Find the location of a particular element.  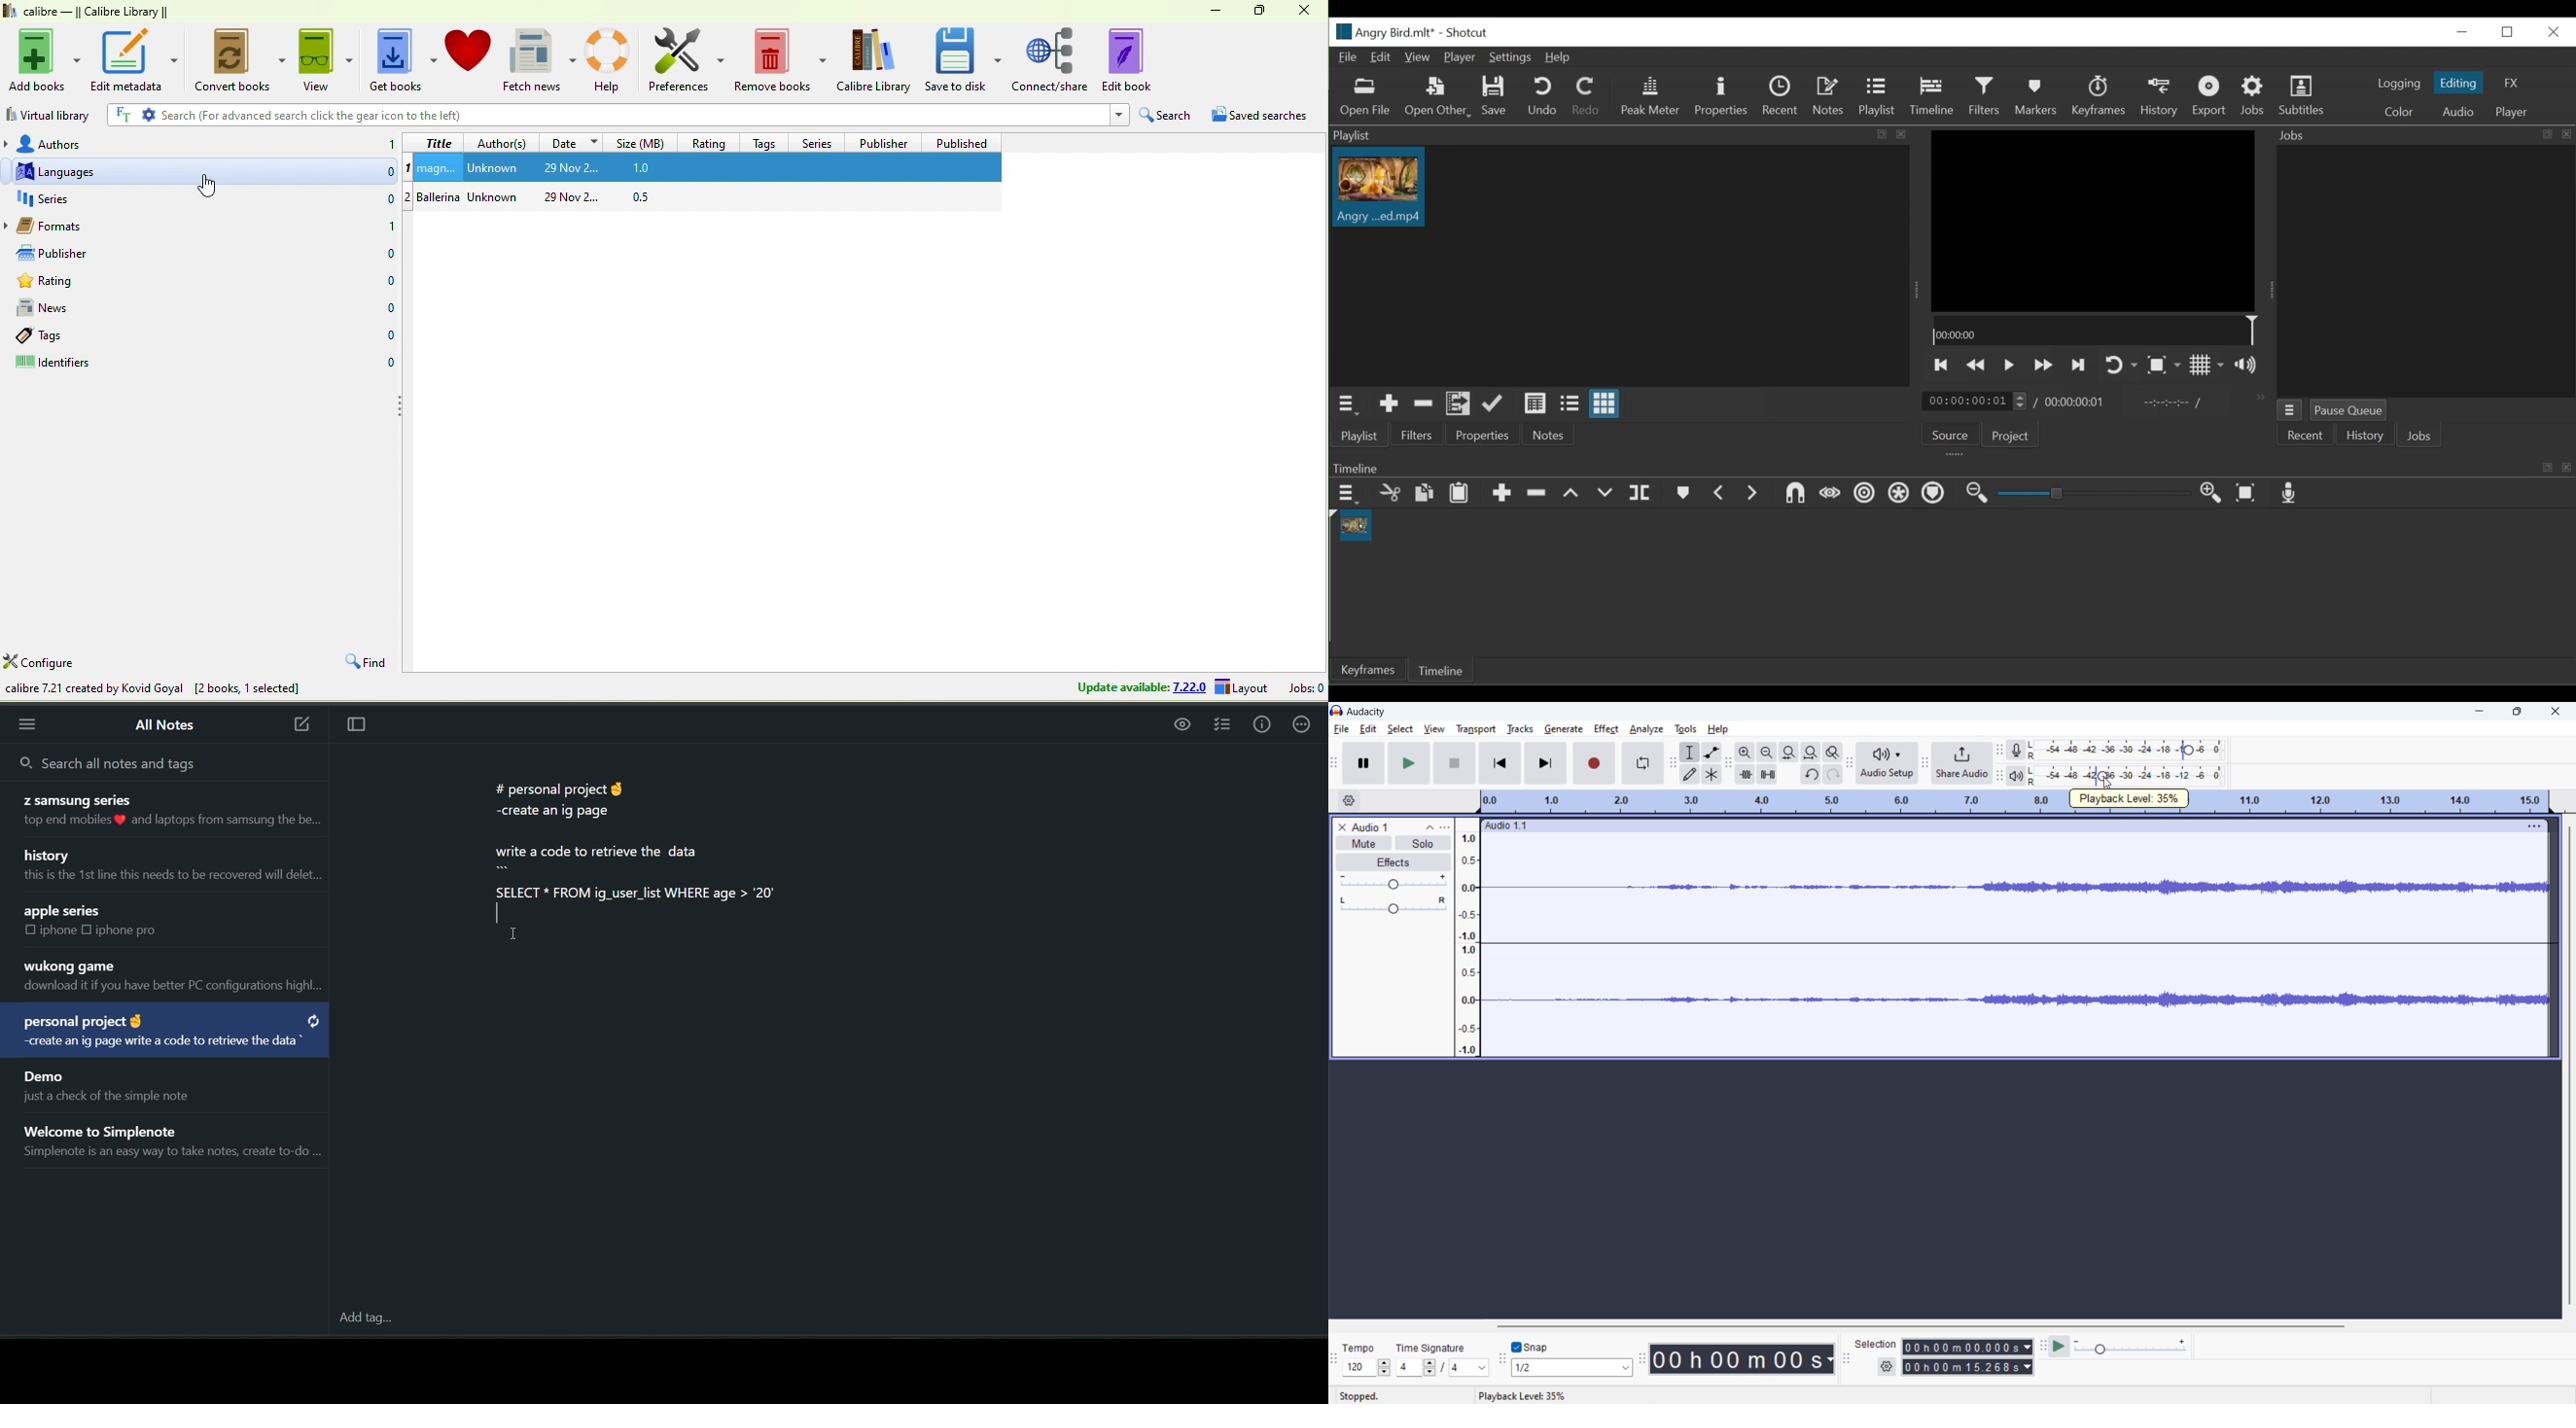

add books to the calibre library /device from files on your computer is located at coordinates (187, 687).